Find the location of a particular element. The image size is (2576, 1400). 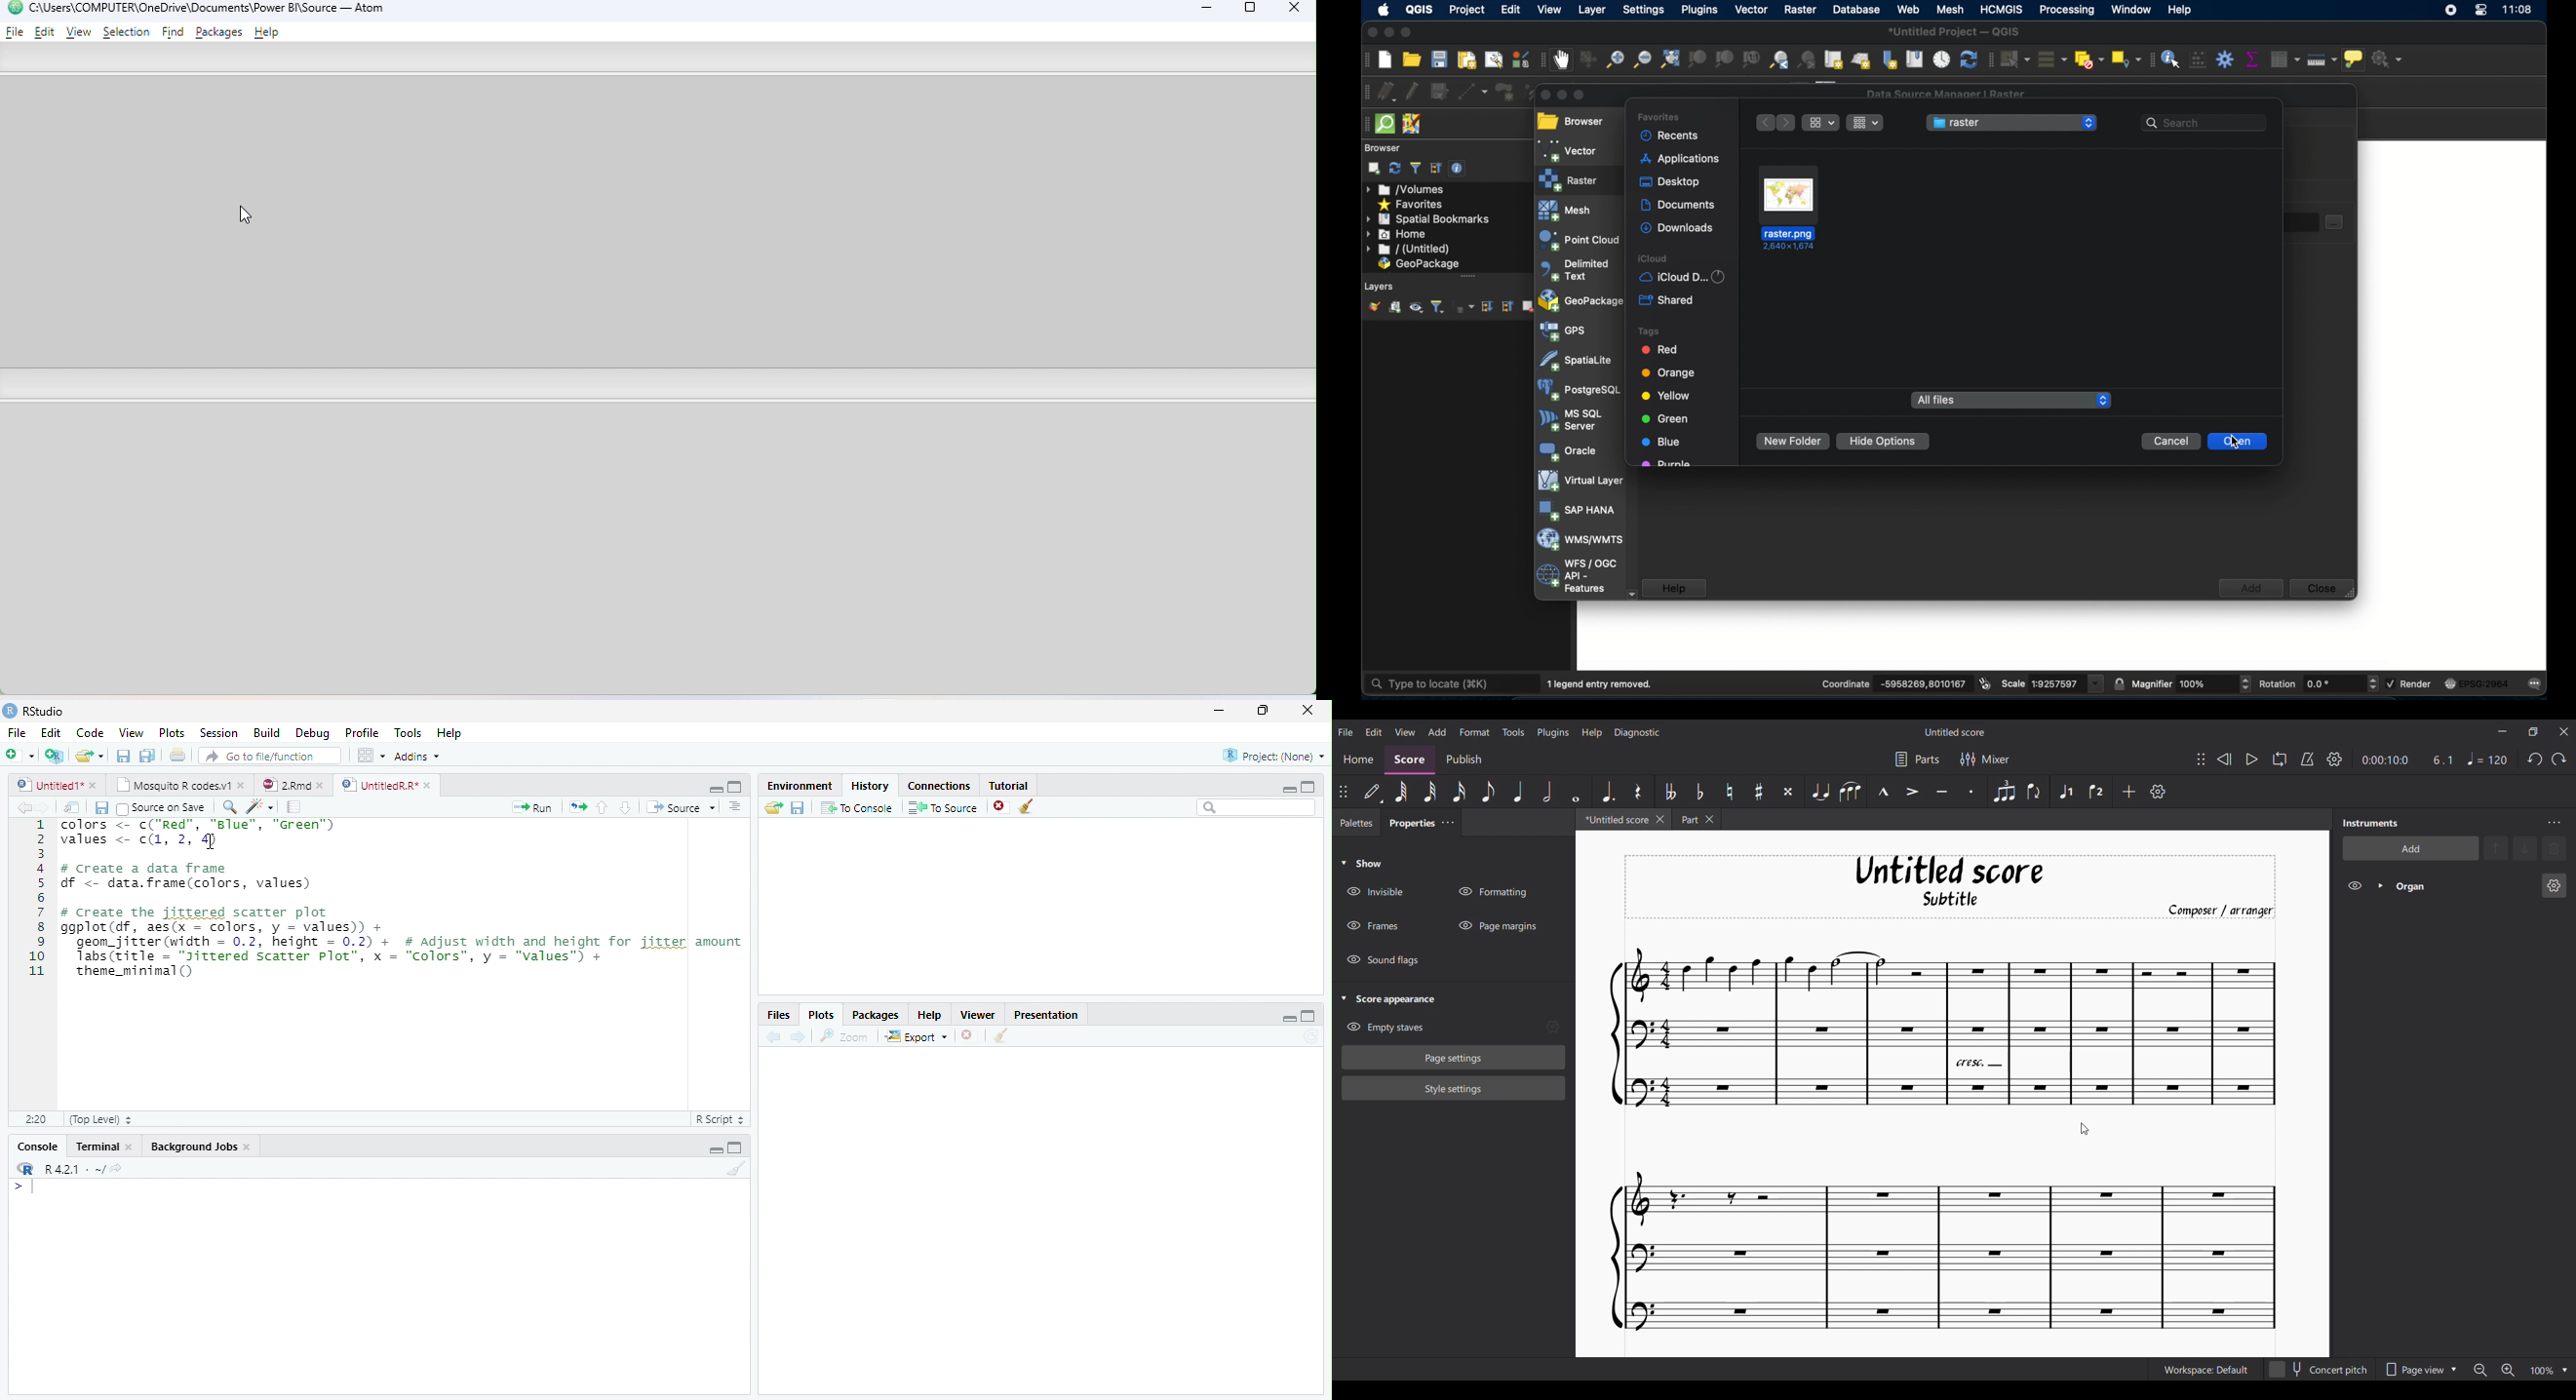

map navigation toolbar is located at coordinates (1543, 60).